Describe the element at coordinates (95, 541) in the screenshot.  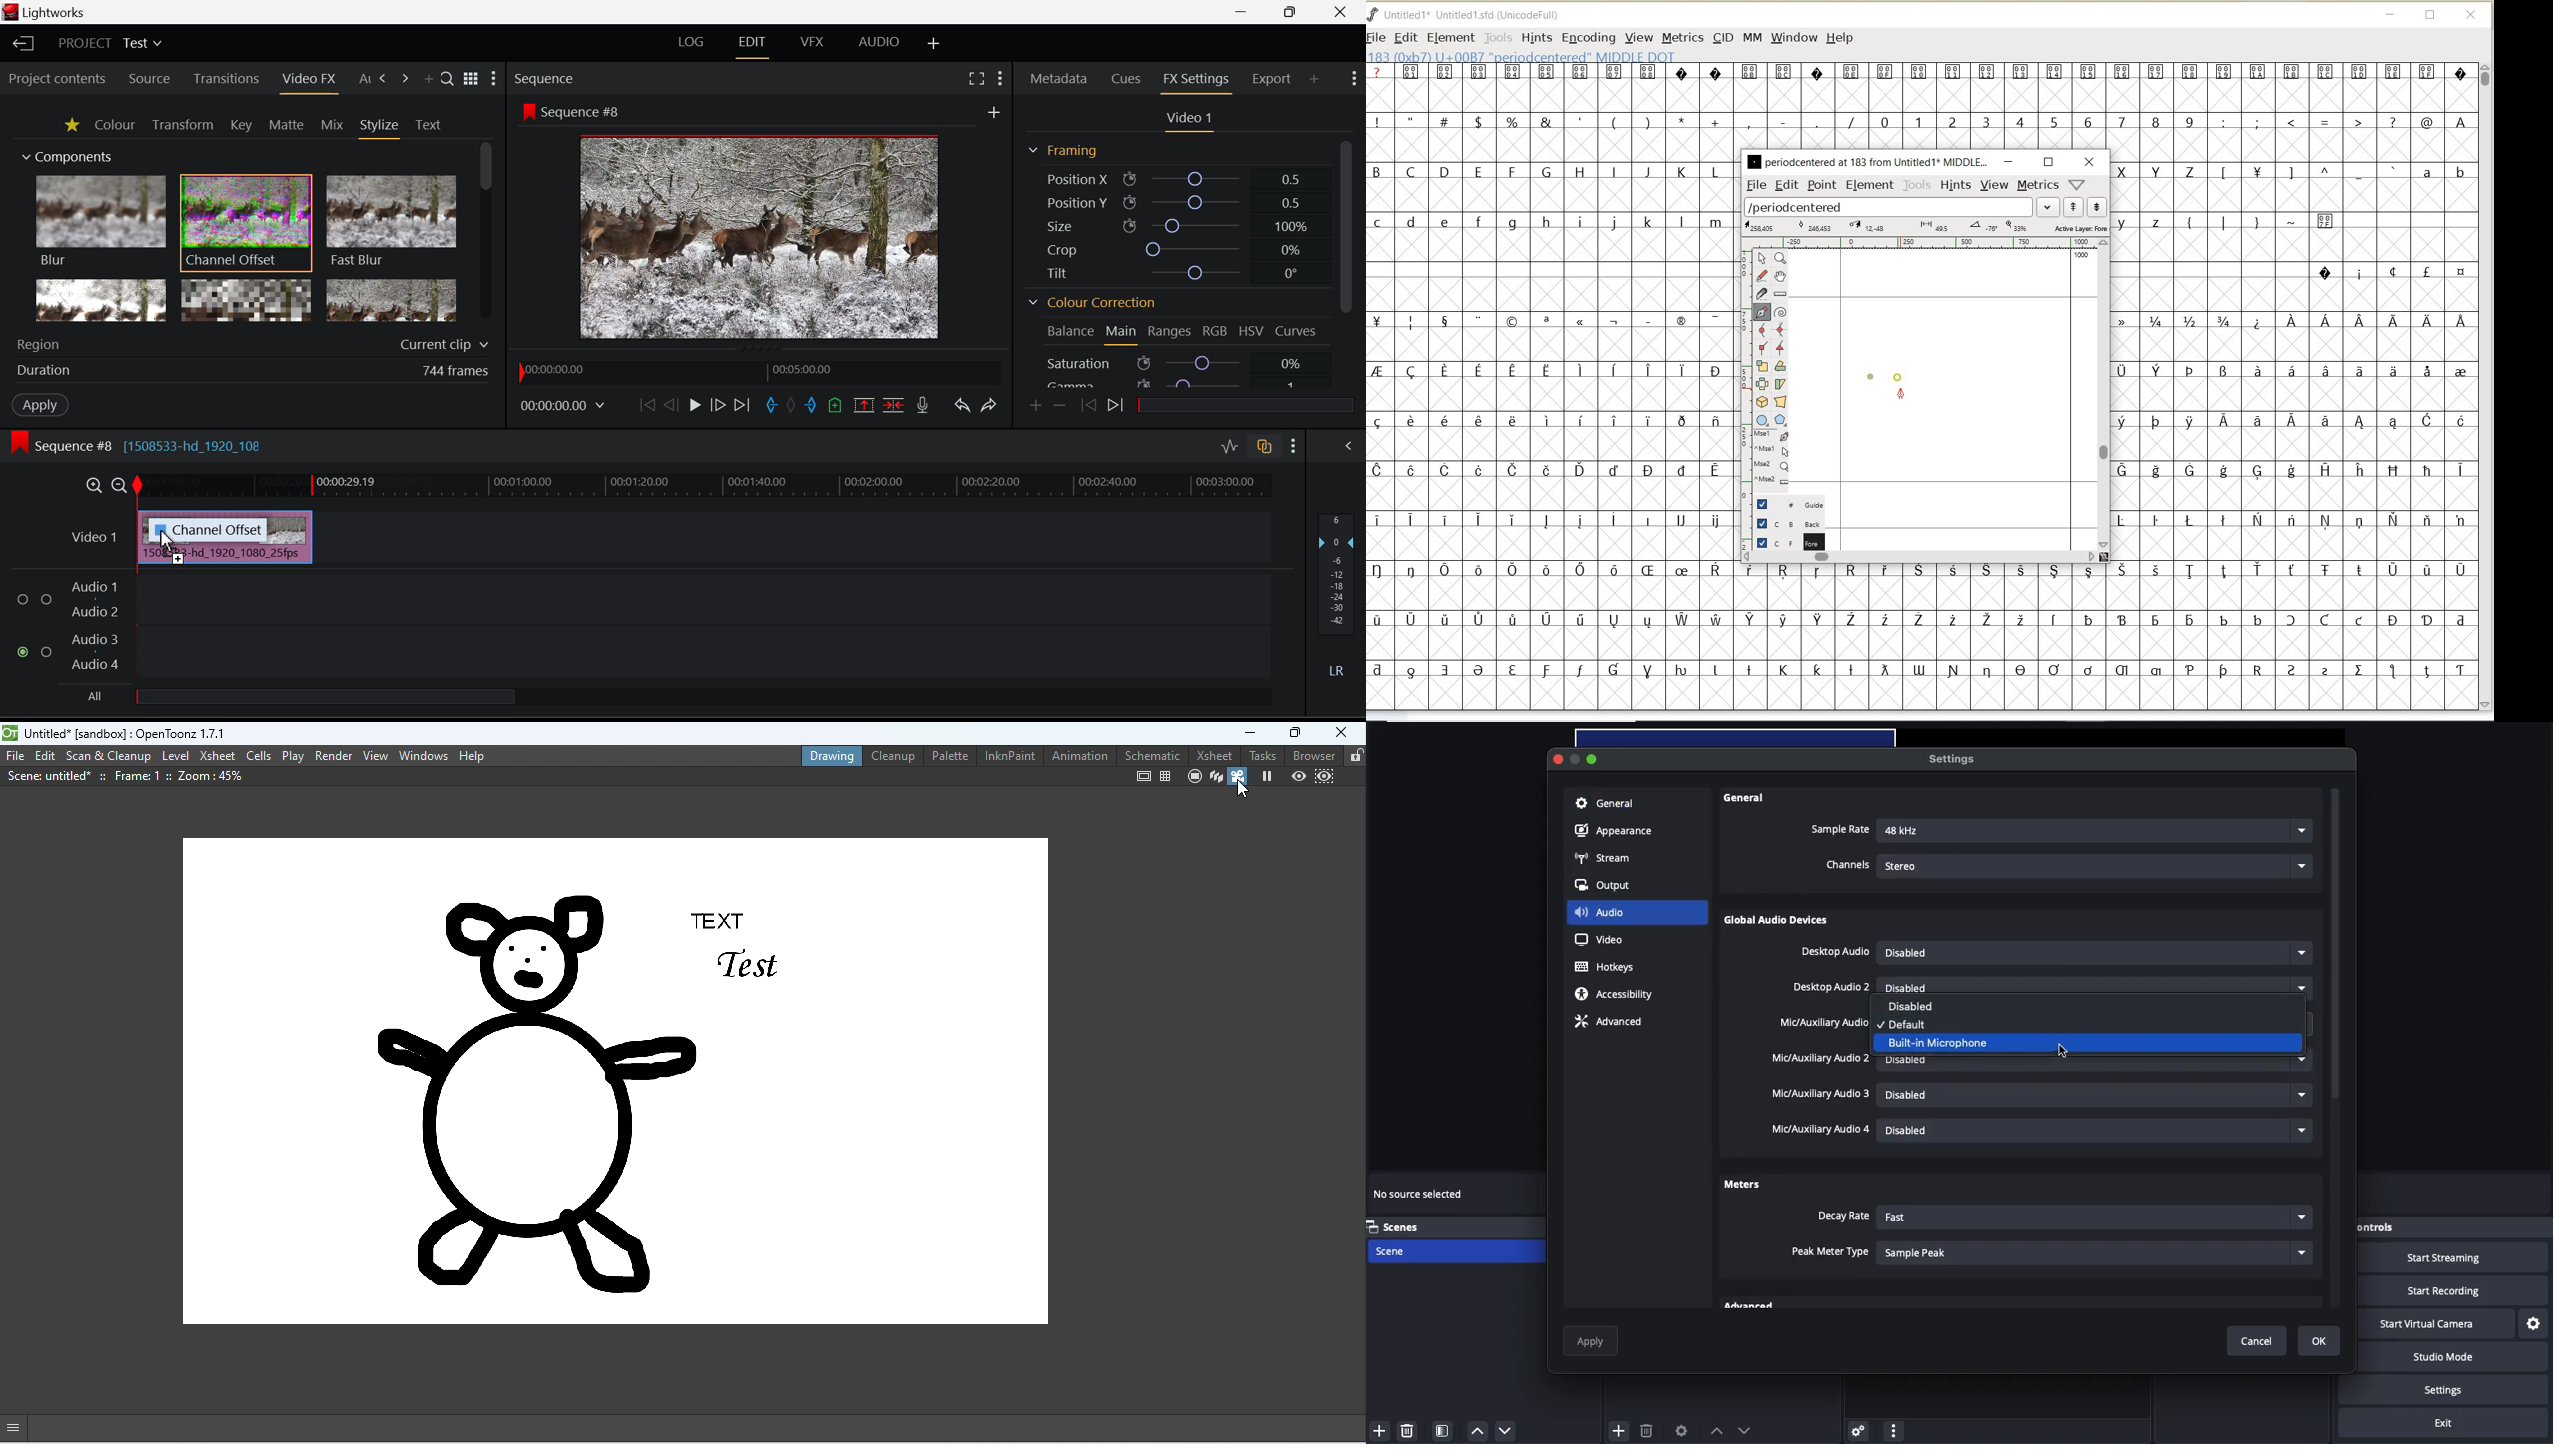
I see `Video Layer` at that location.